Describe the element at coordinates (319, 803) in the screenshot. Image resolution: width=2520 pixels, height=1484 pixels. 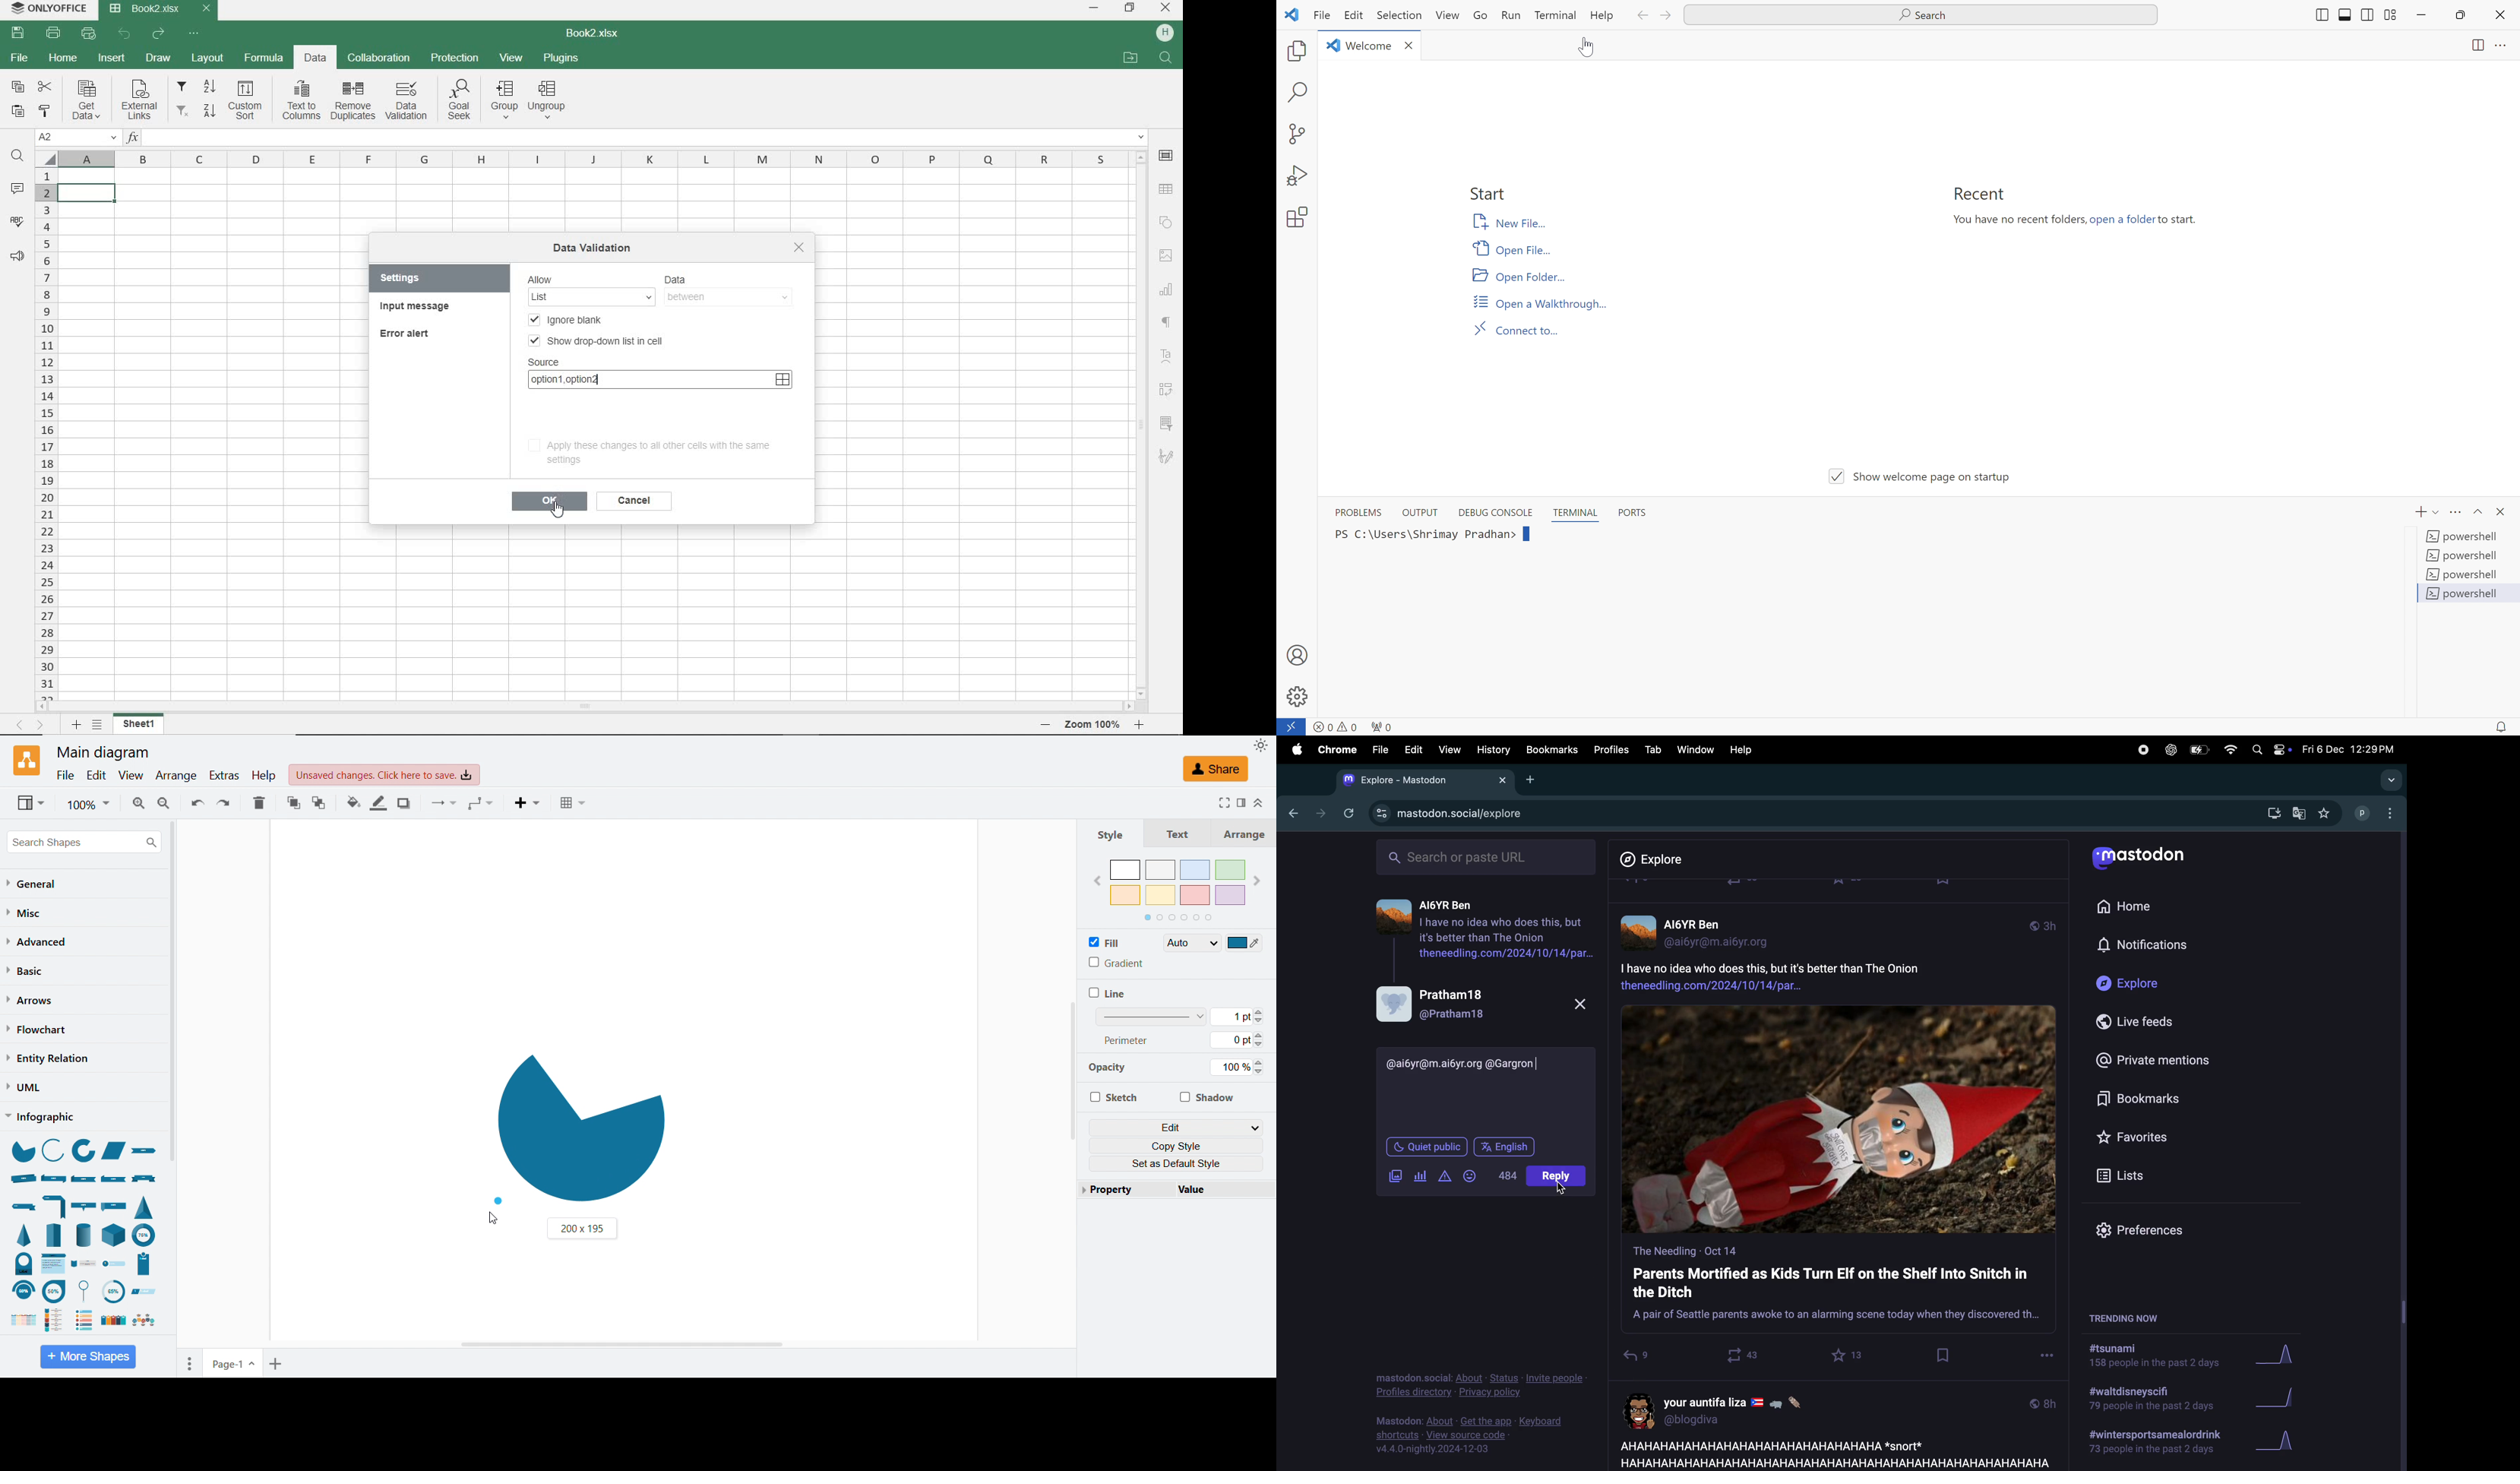
I see `to Back  ` at that location.